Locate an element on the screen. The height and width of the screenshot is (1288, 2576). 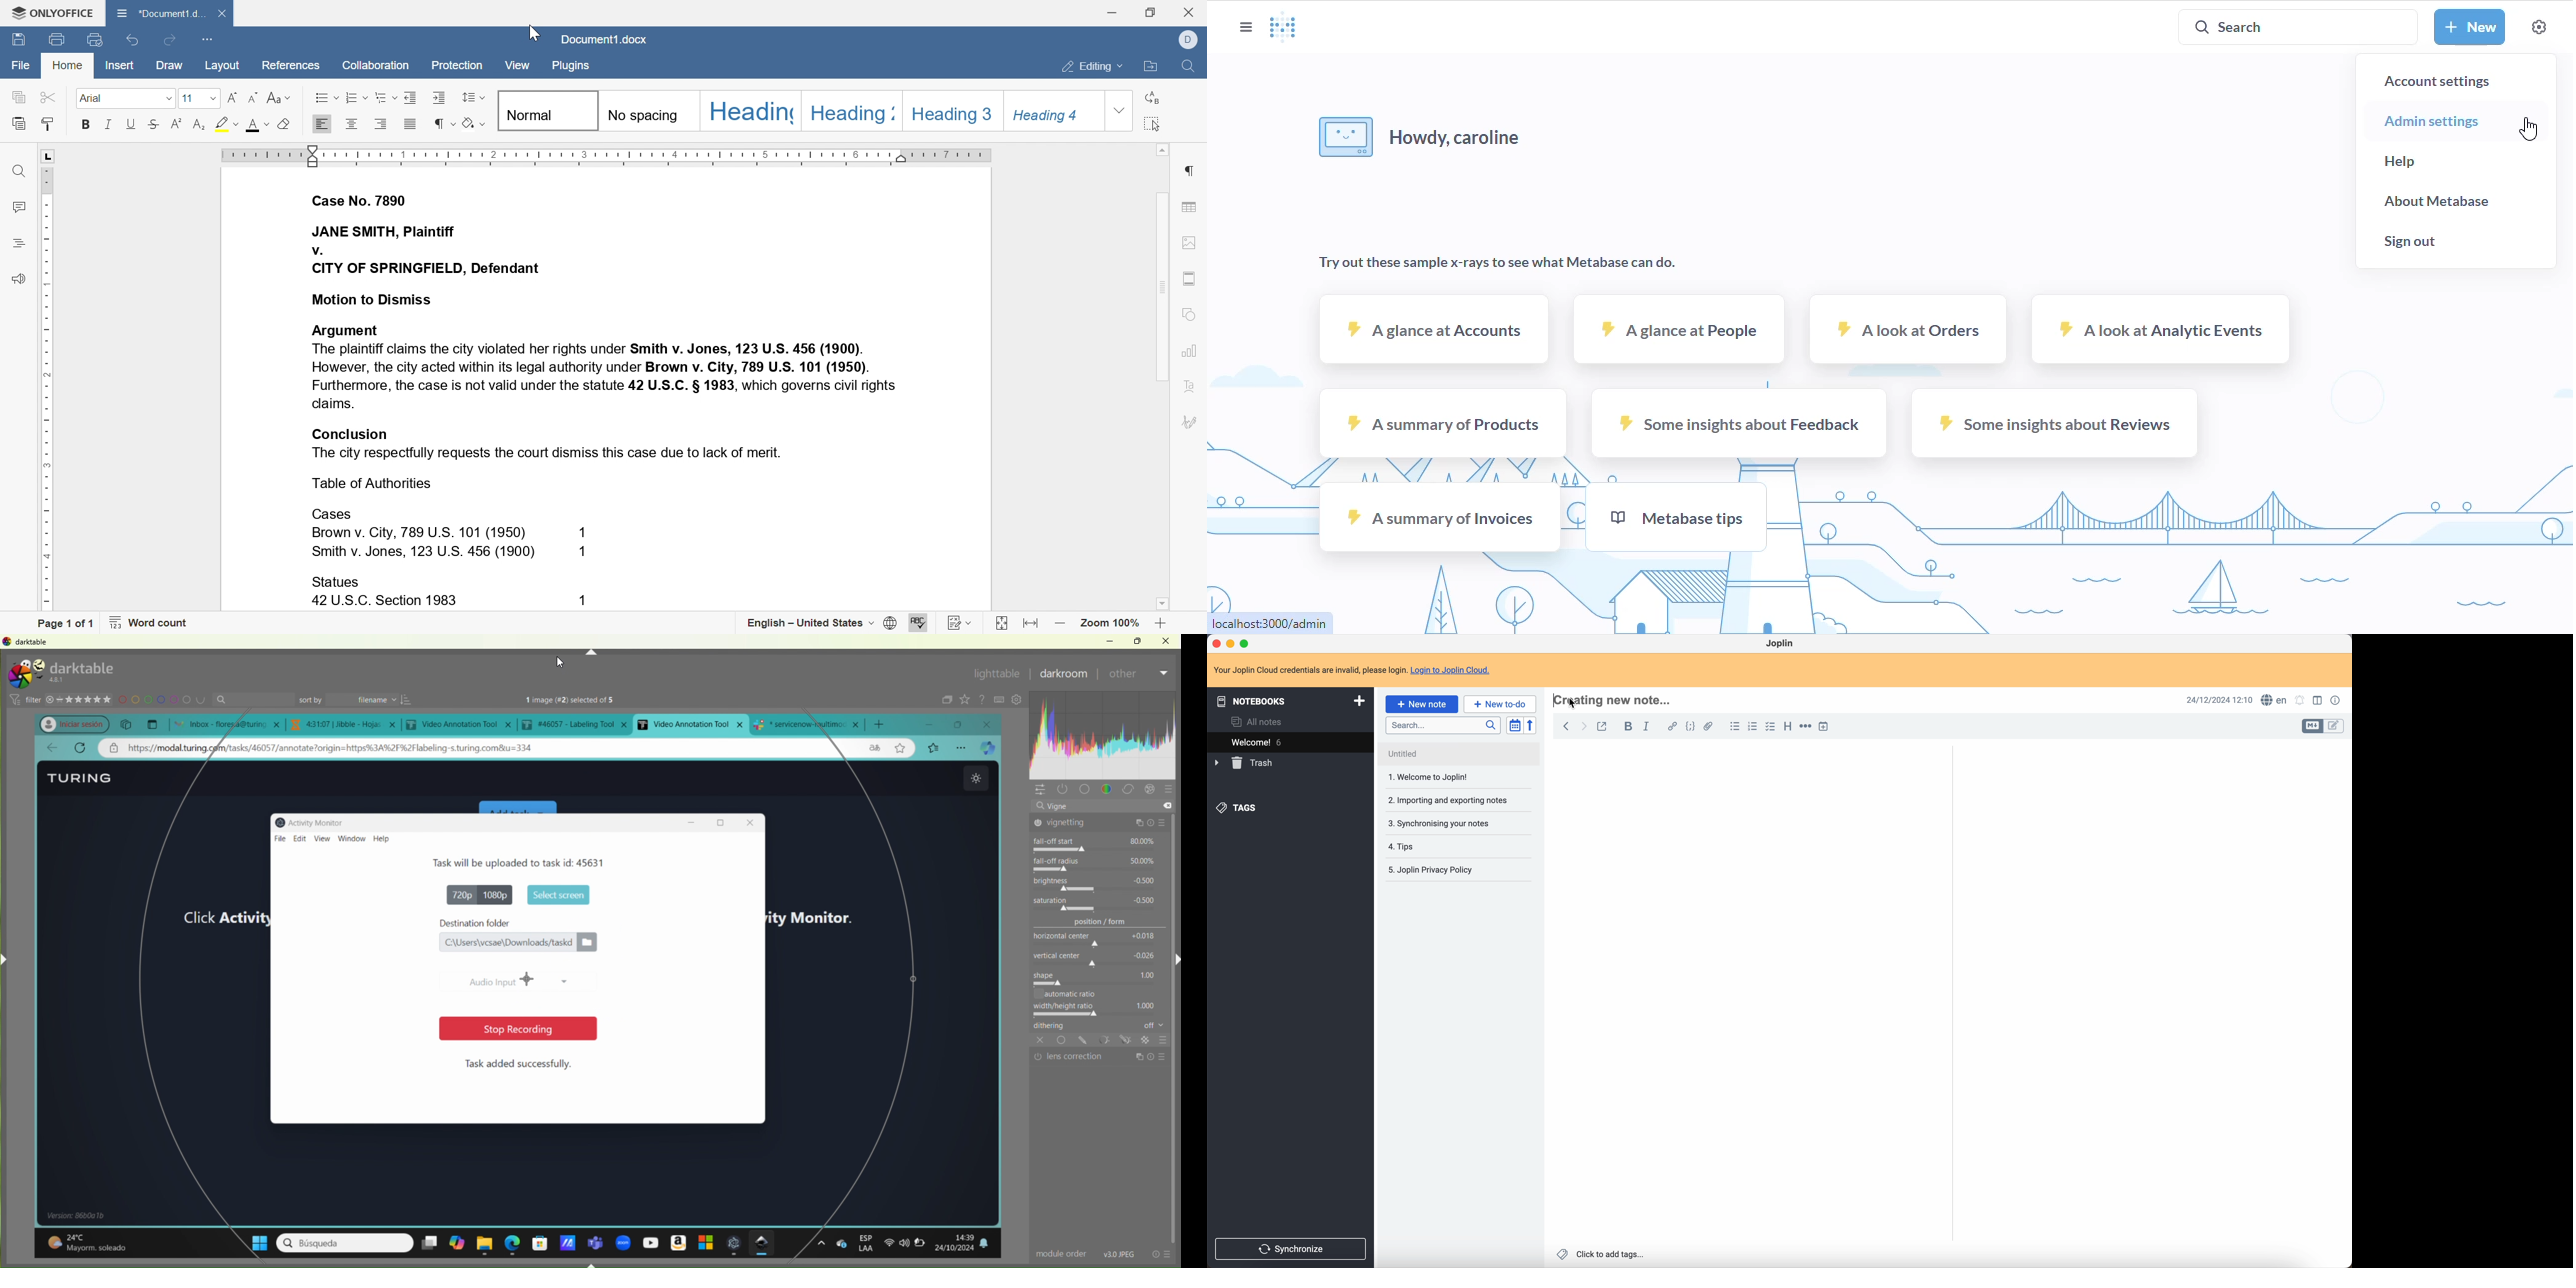
search is located at coordinates (256, 700).